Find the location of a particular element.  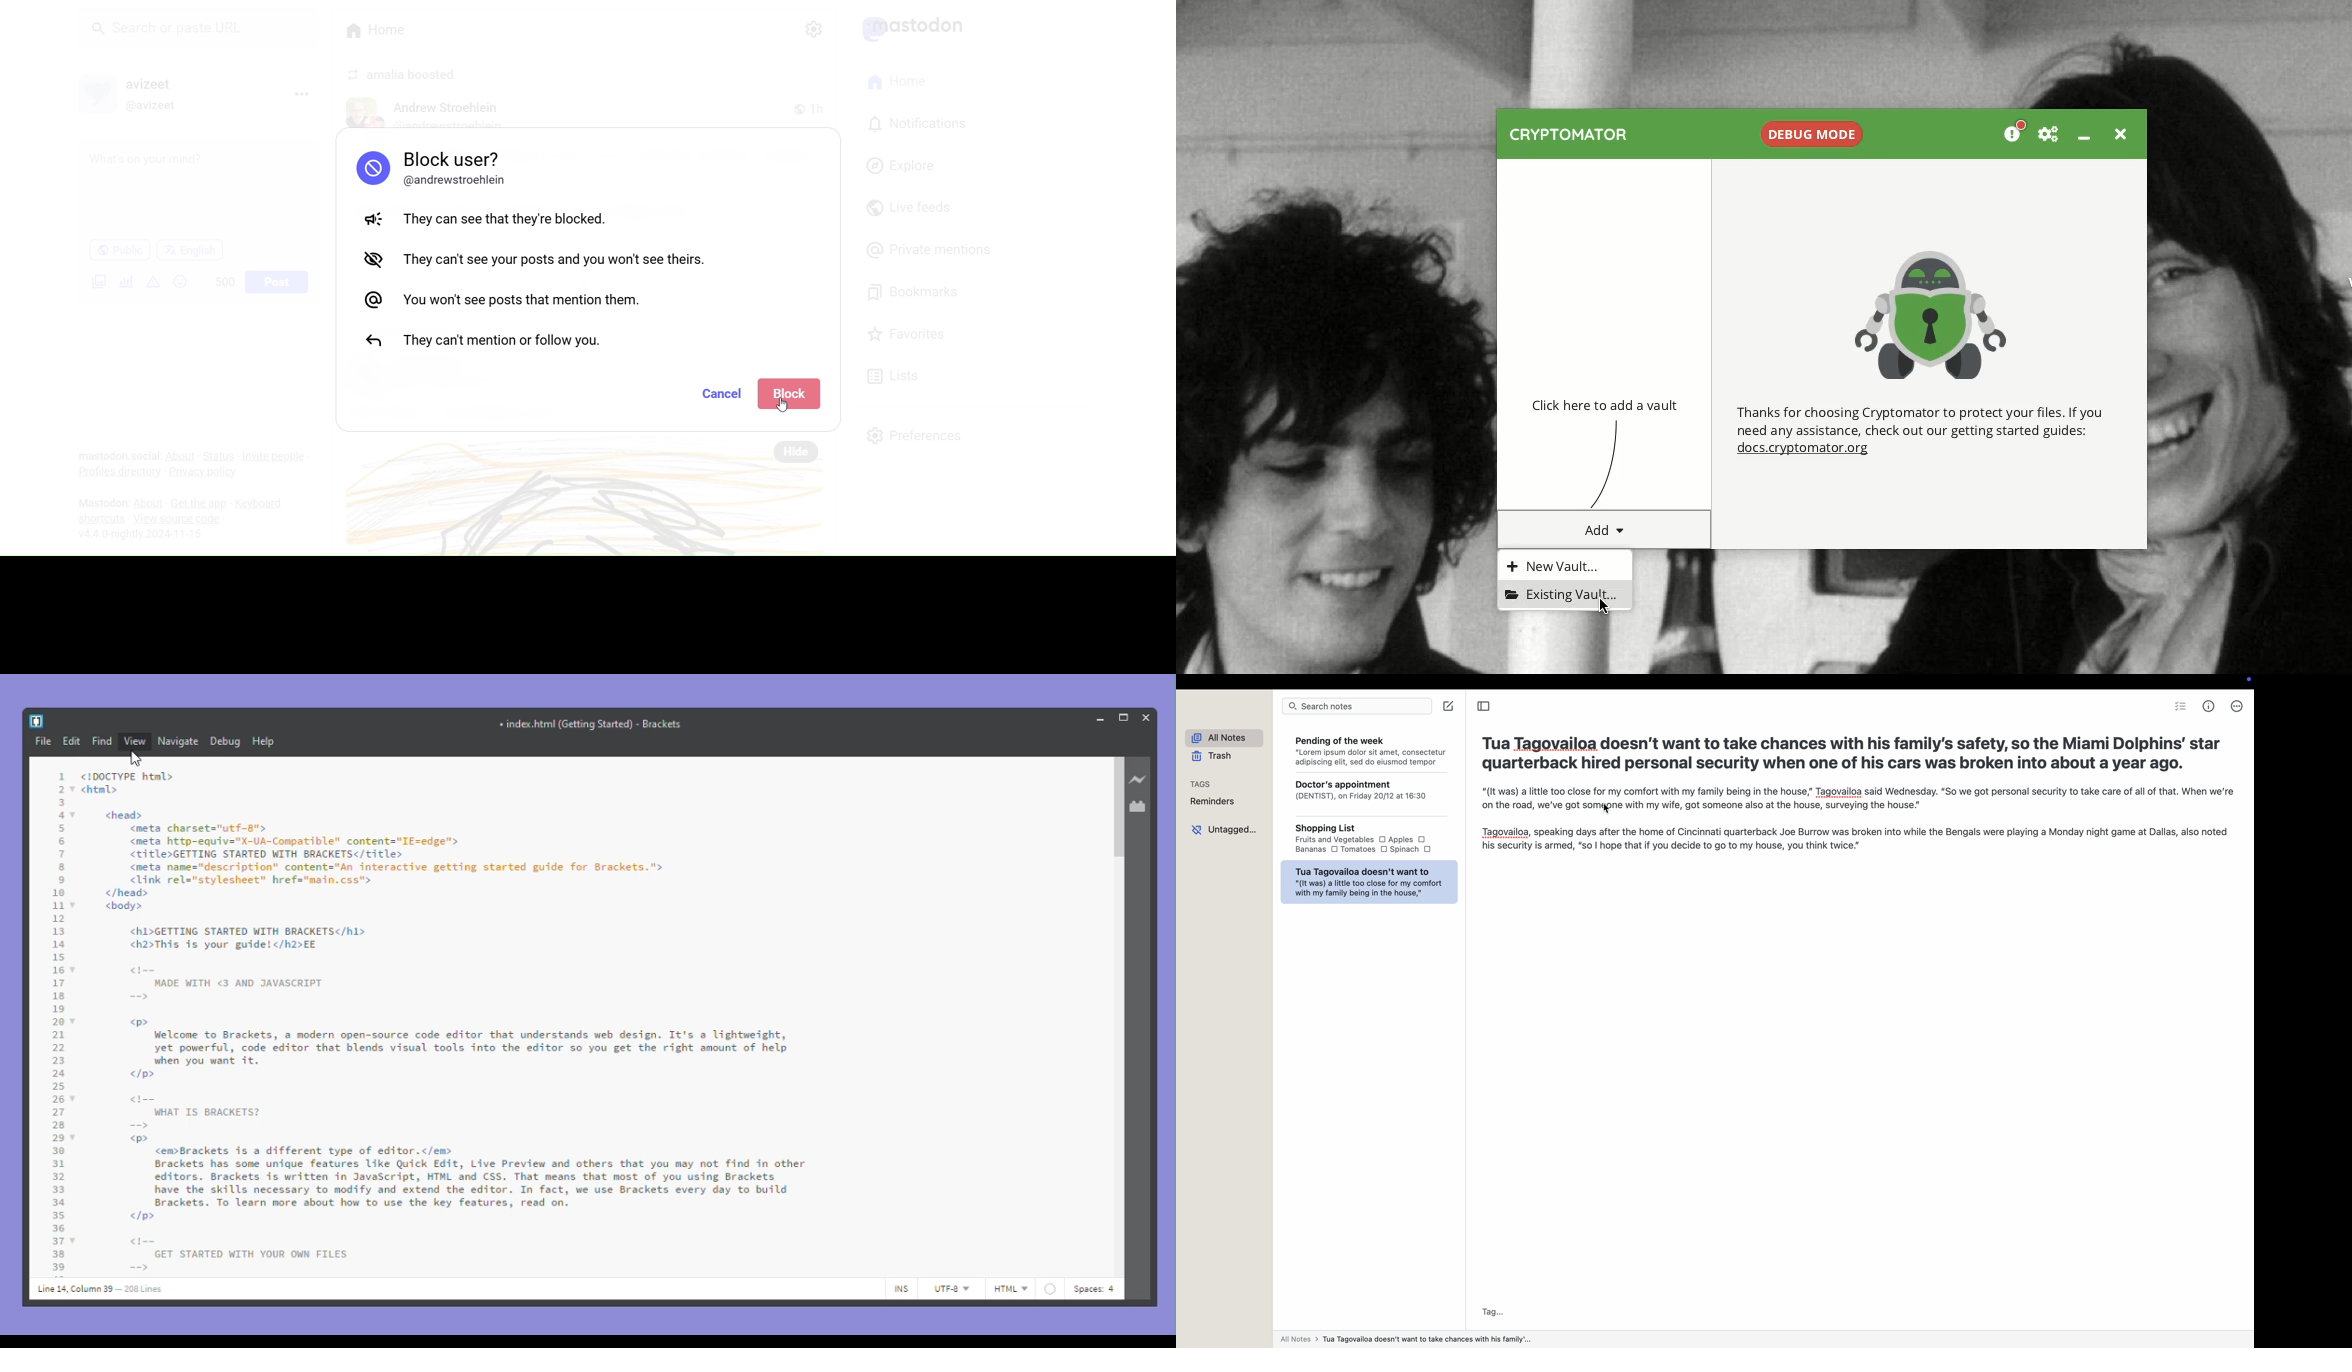

26 is located at coordinates (58, 1098).